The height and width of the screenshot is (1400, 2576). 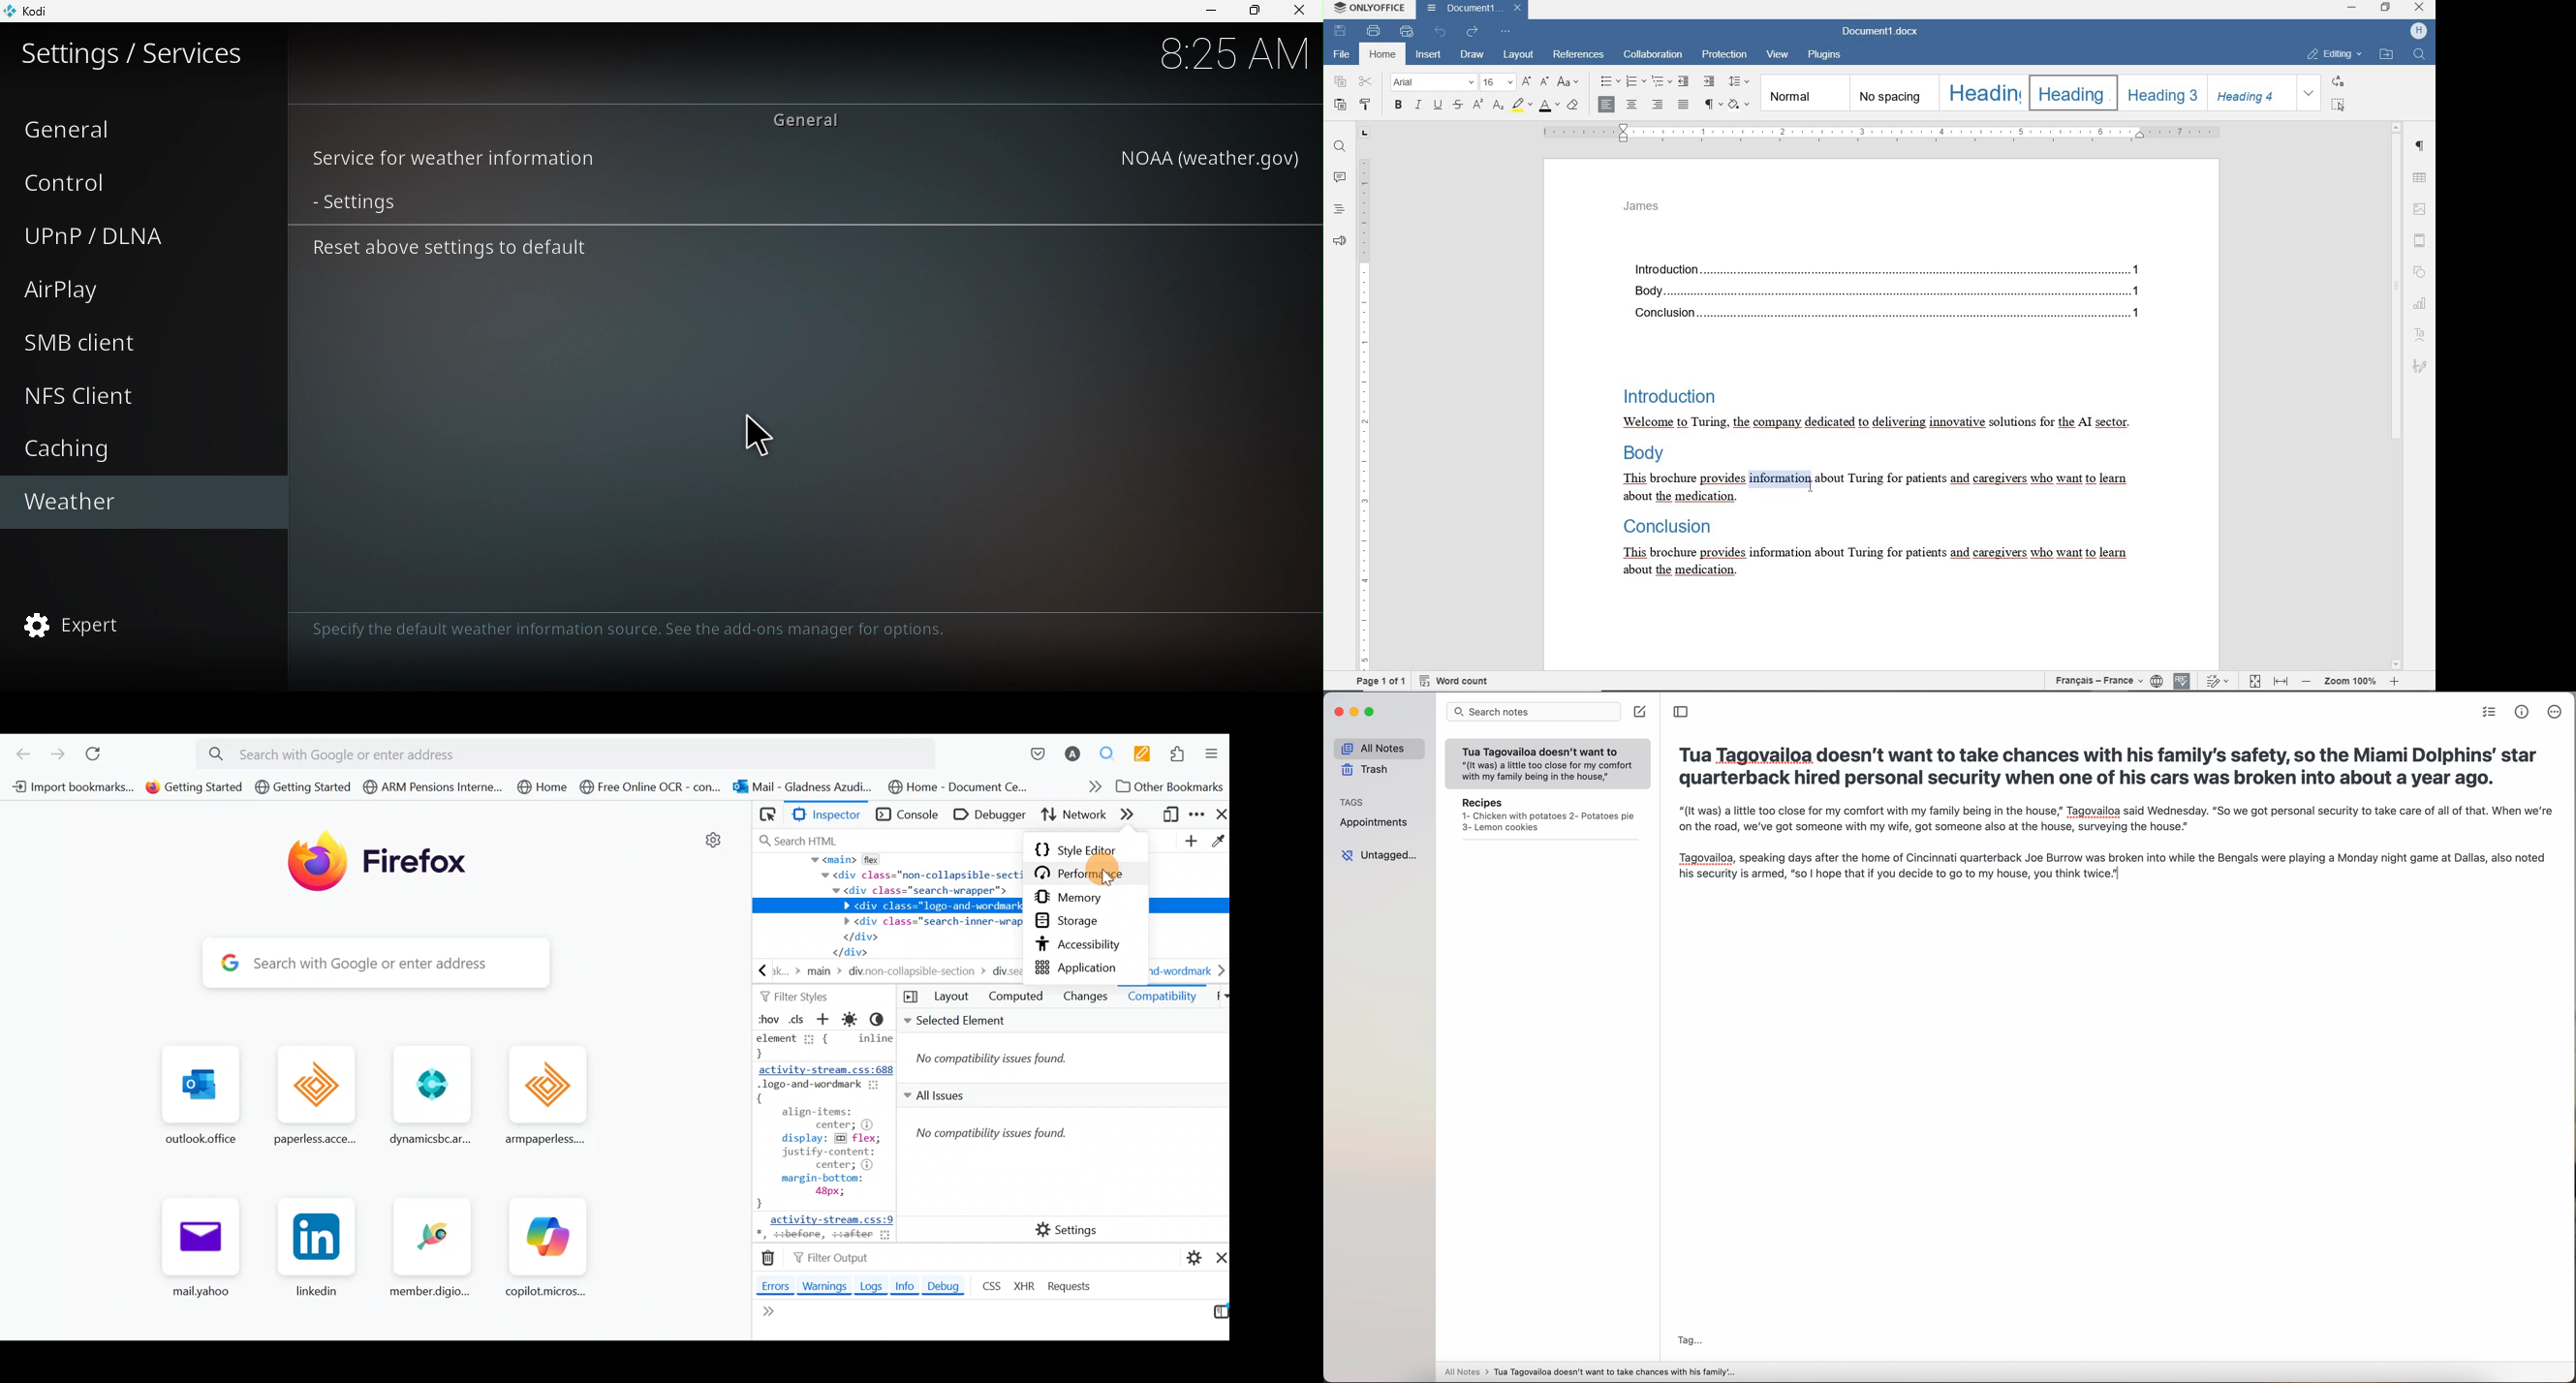 I want to click on SHADING, so click(x=1740, y=105).